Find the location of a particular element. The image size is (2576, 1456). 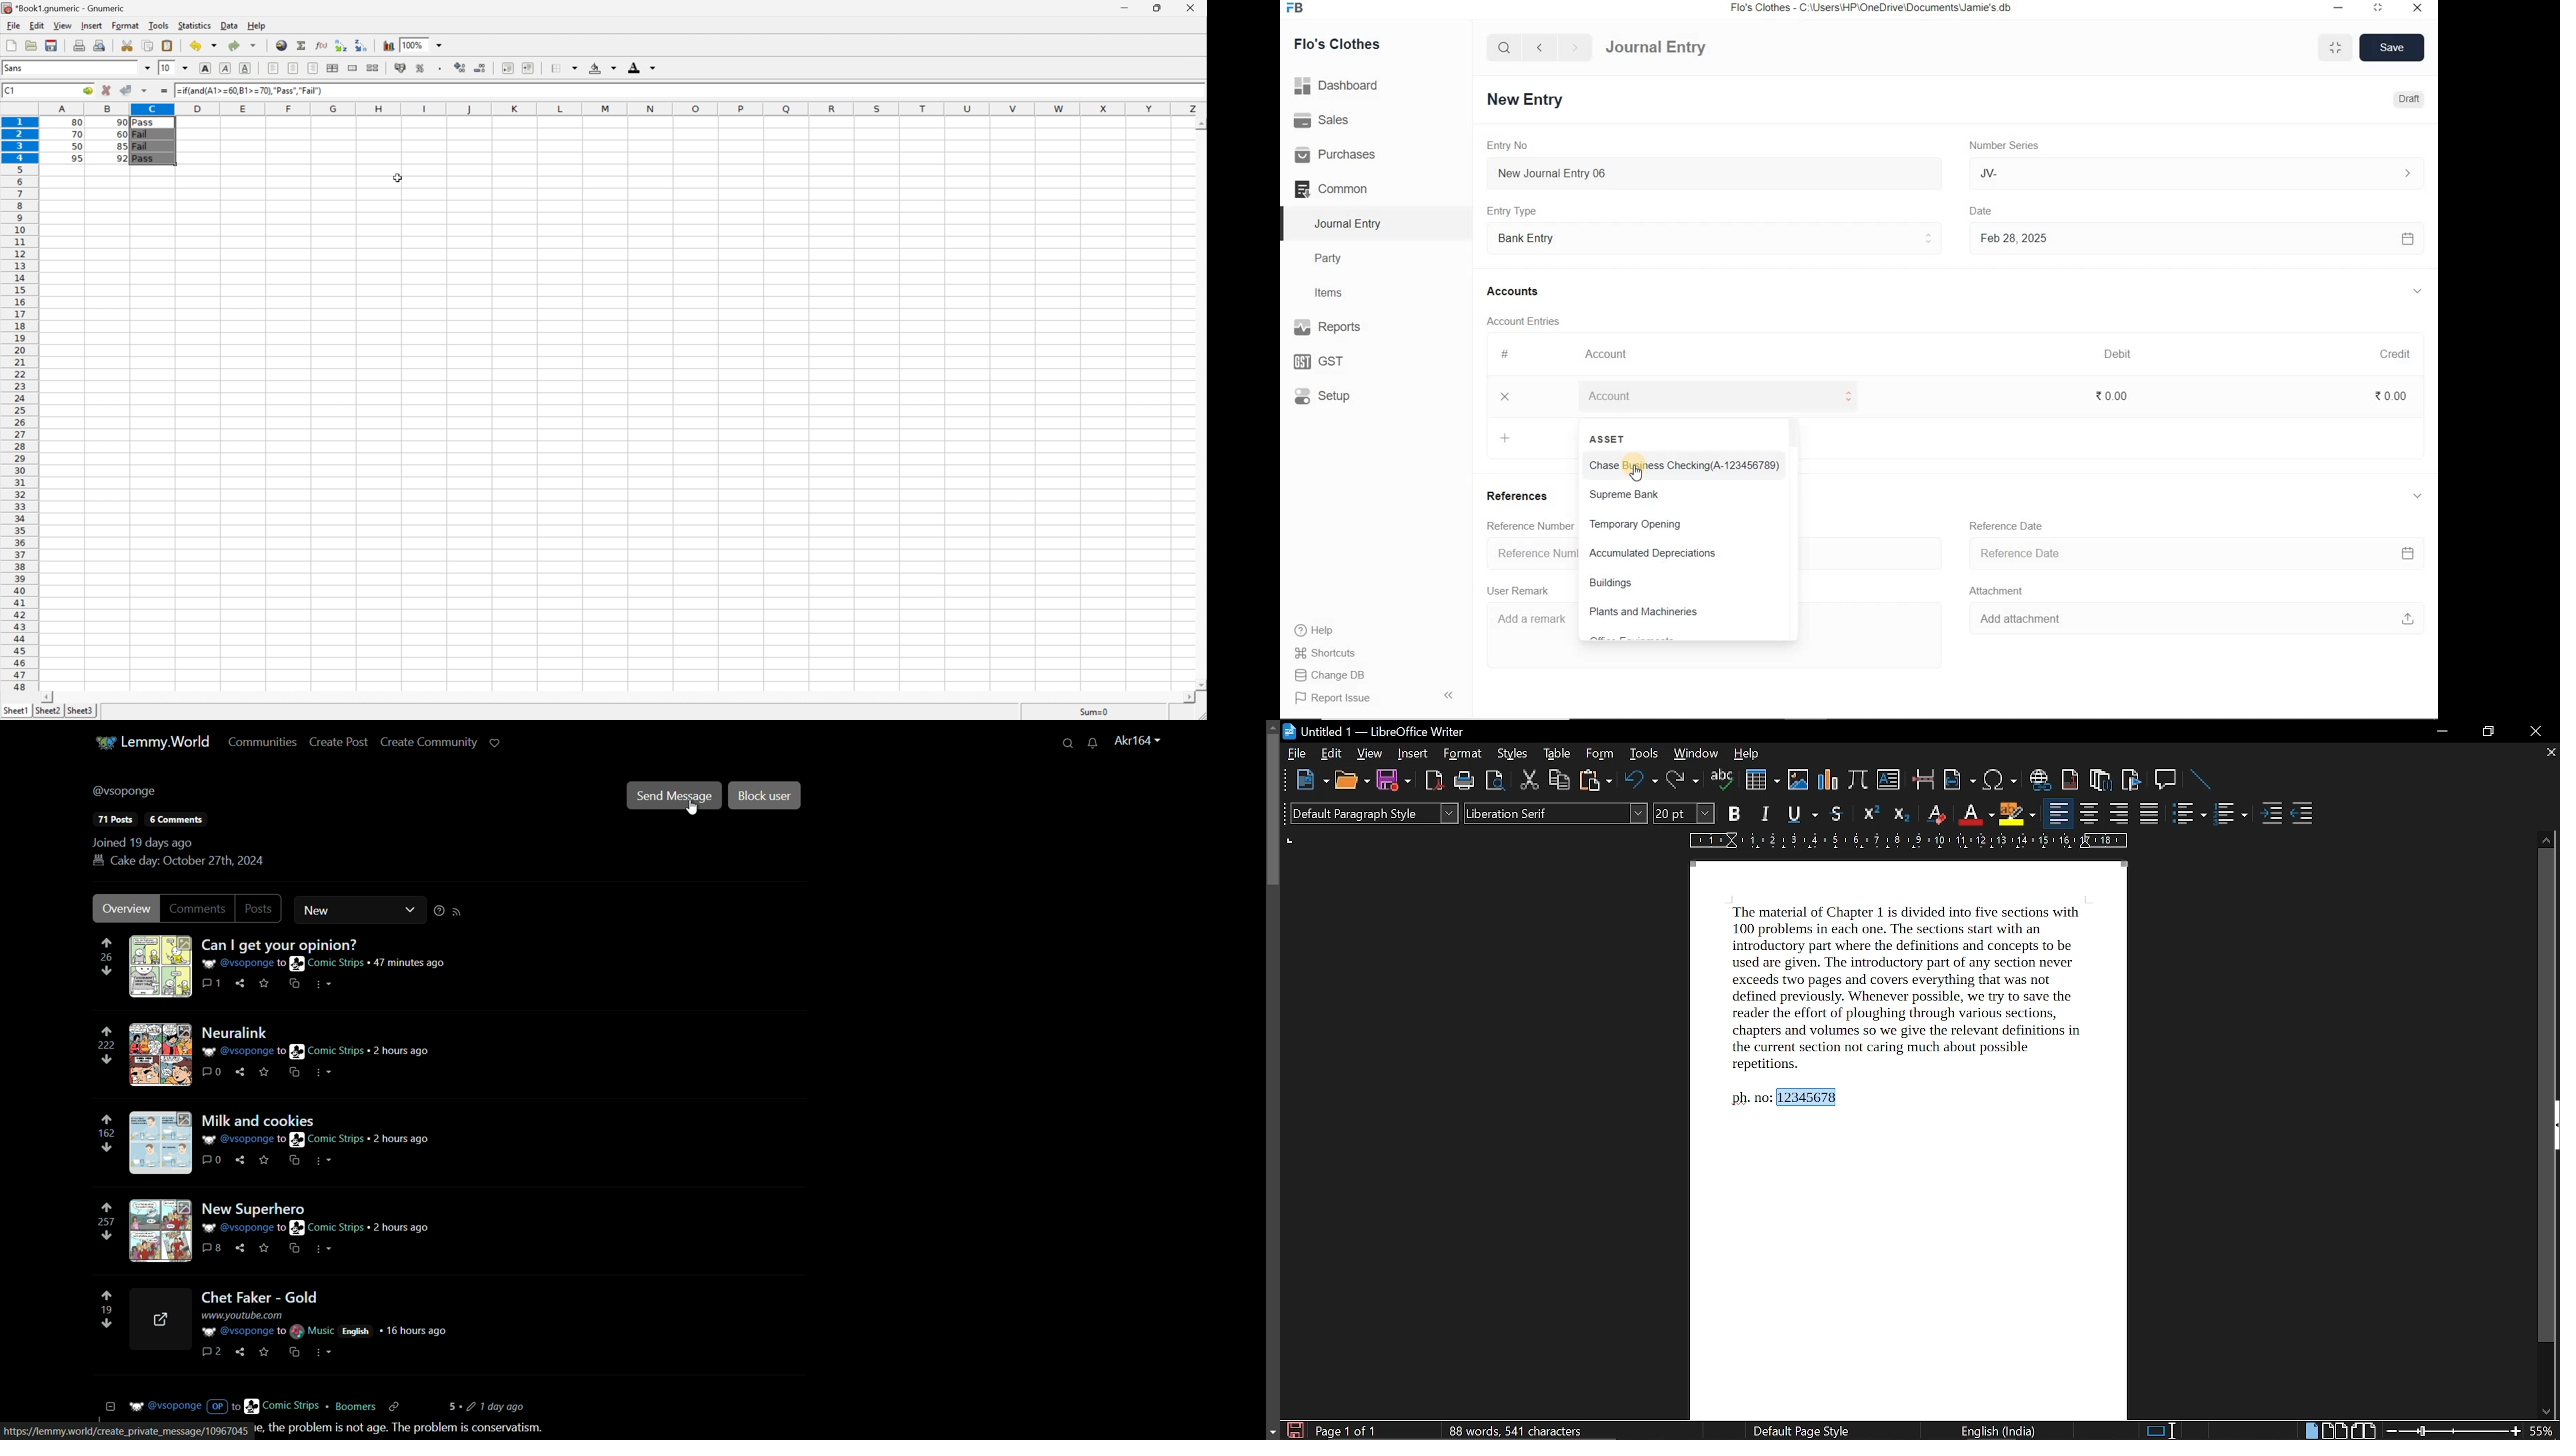

Setup is located at coordinates (1336, 395).